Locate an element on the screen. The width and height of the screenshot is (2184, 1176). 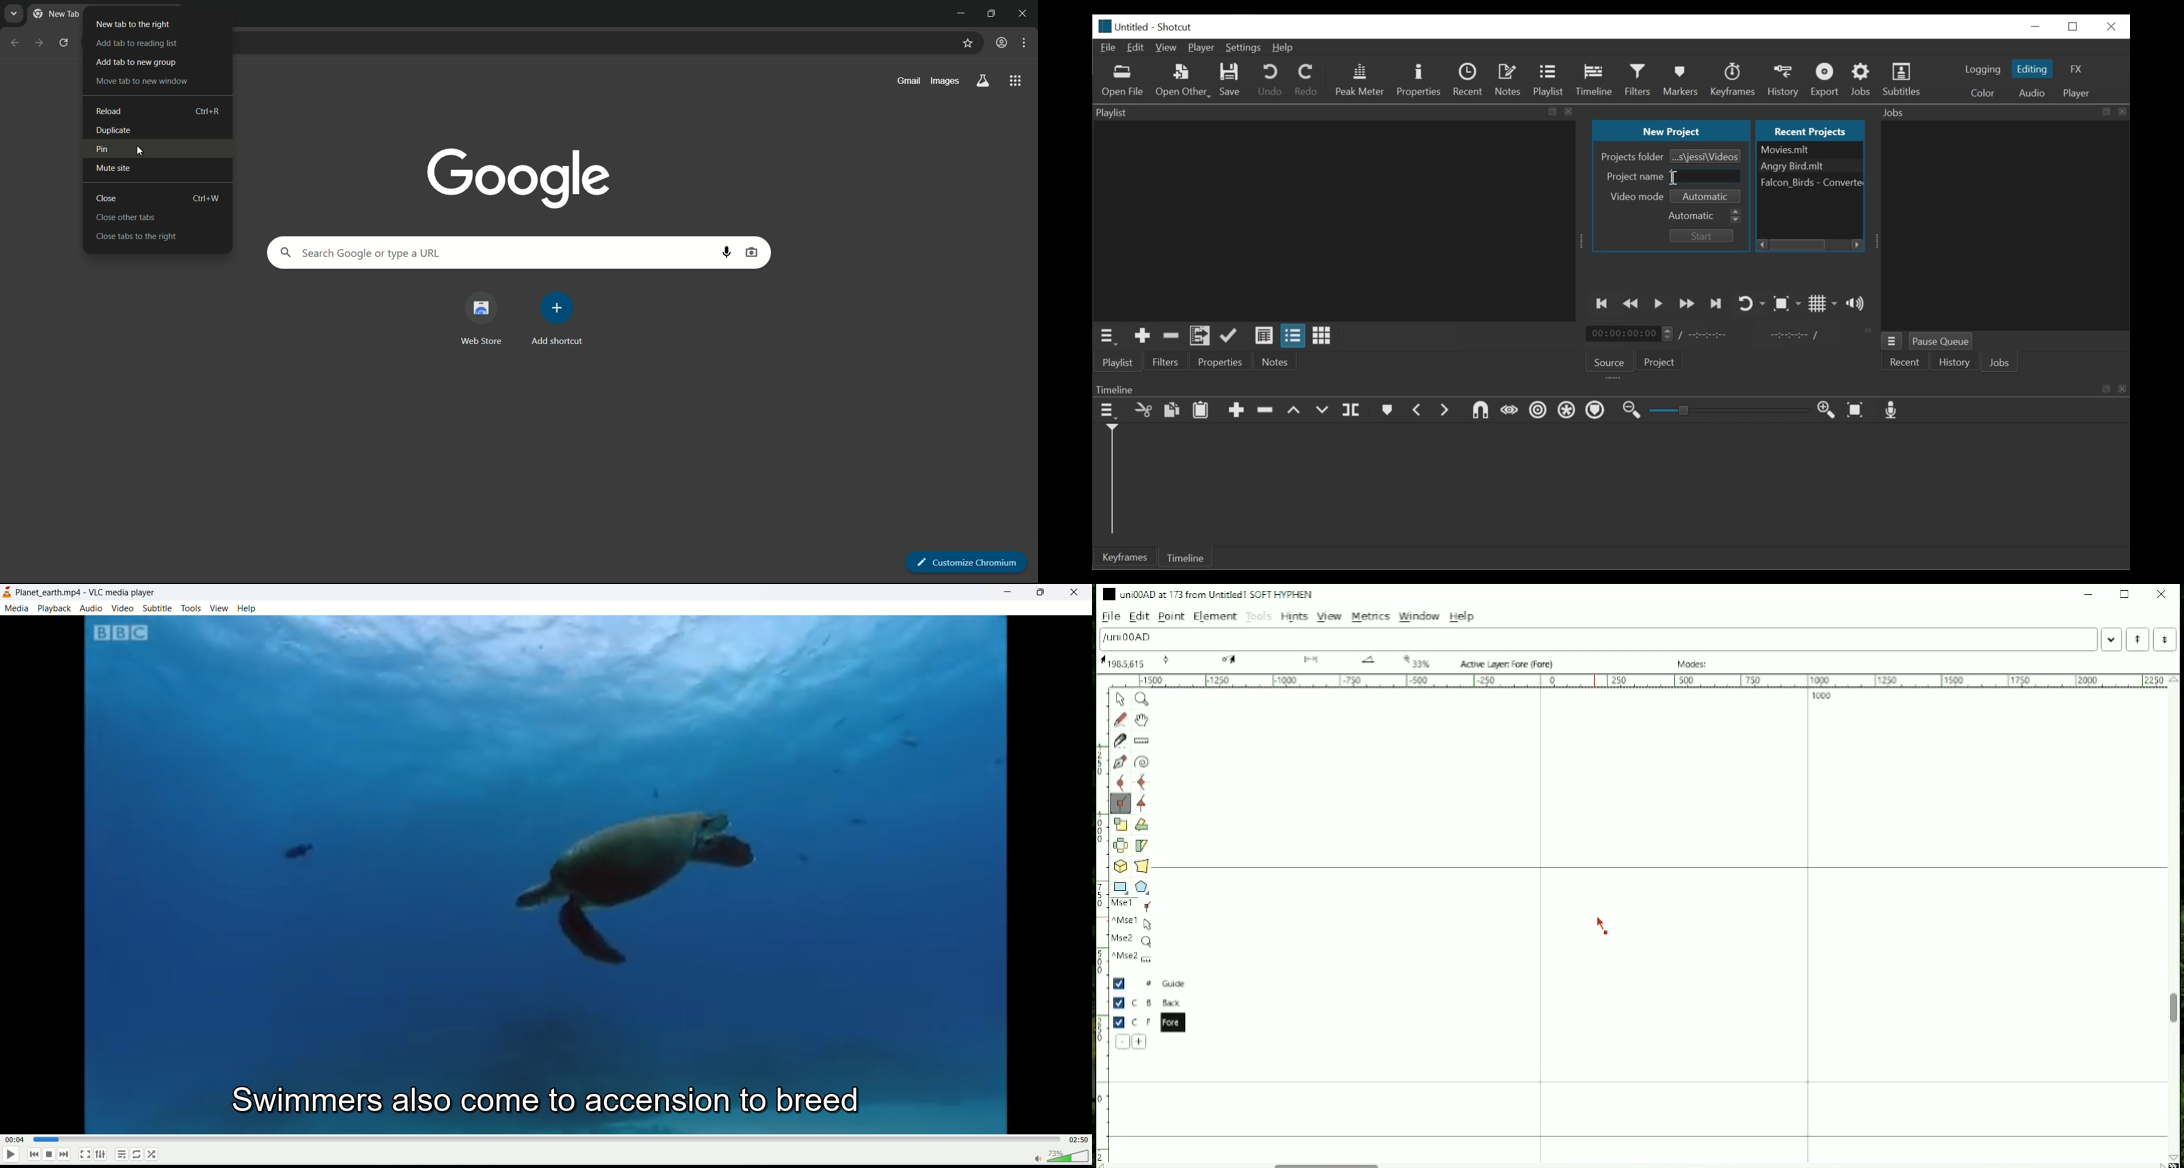
progress bar is located at coordinates (545, 1141).